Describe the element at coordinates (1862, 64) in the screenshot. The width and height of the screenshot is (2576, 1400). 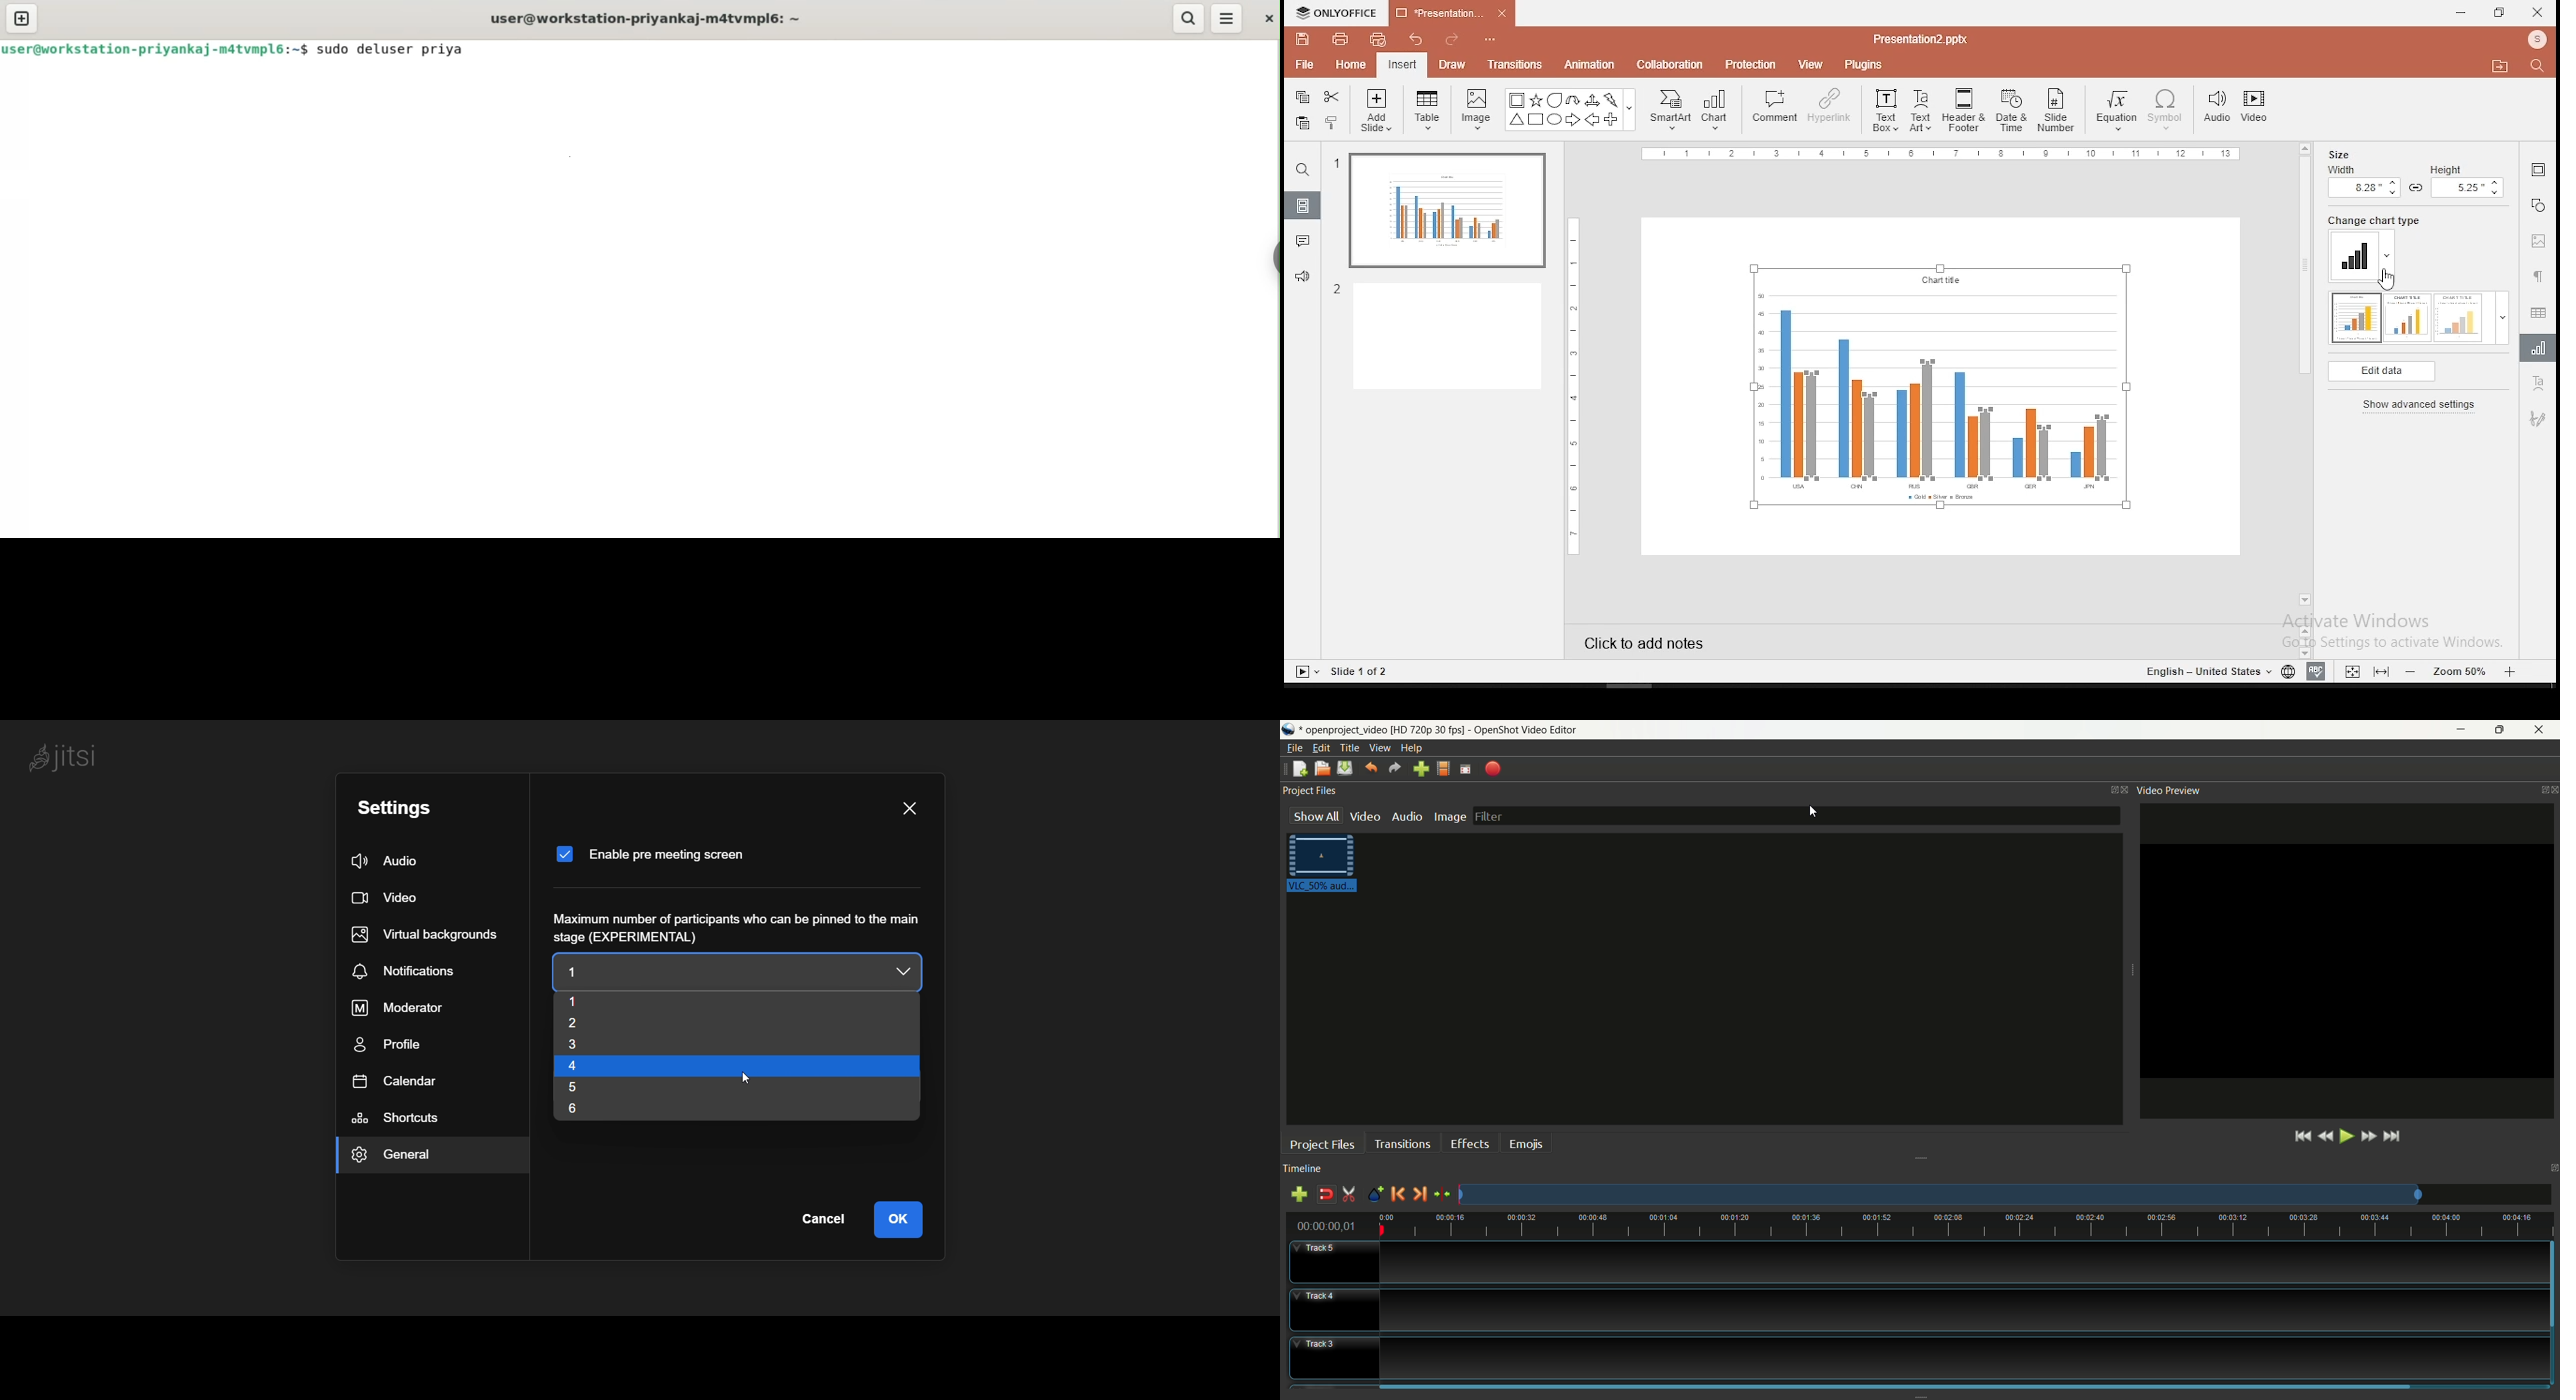
I see `plugins` at that location.